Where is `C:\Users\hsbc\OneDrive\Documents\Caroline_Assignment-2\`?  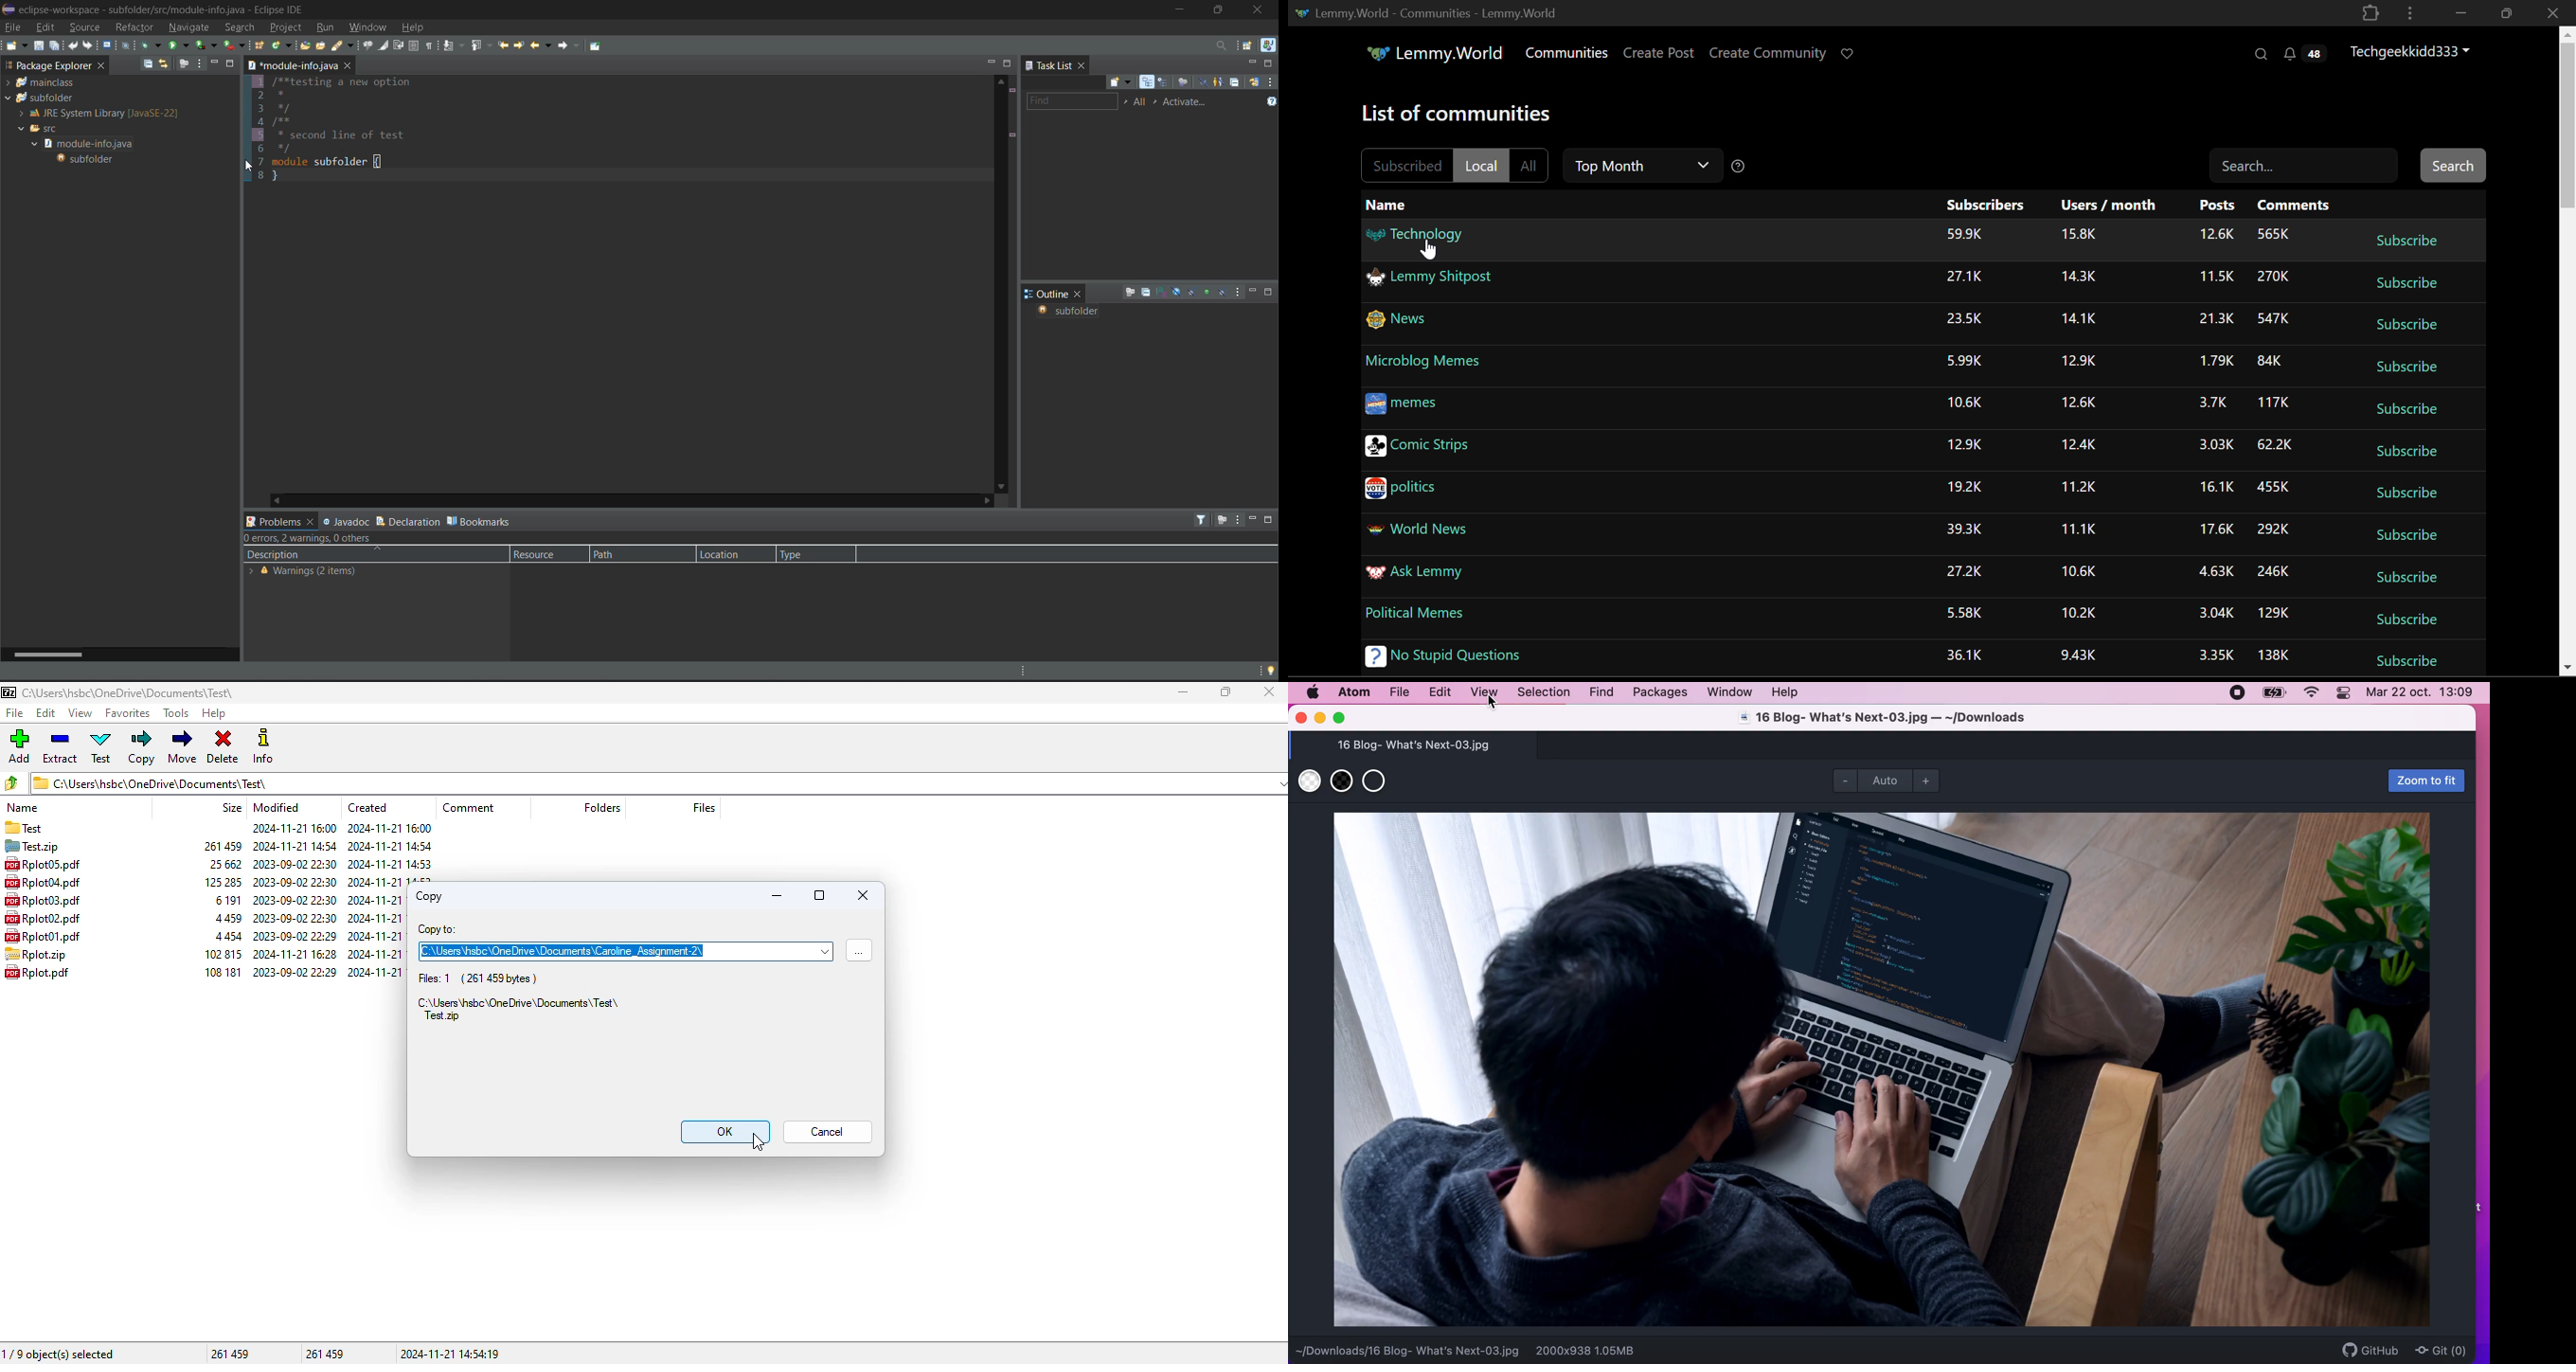 C:\Users\hsbc\OneDrive\Documents\Caroline_Assignment-2\ is located at coordinates (562, 951).